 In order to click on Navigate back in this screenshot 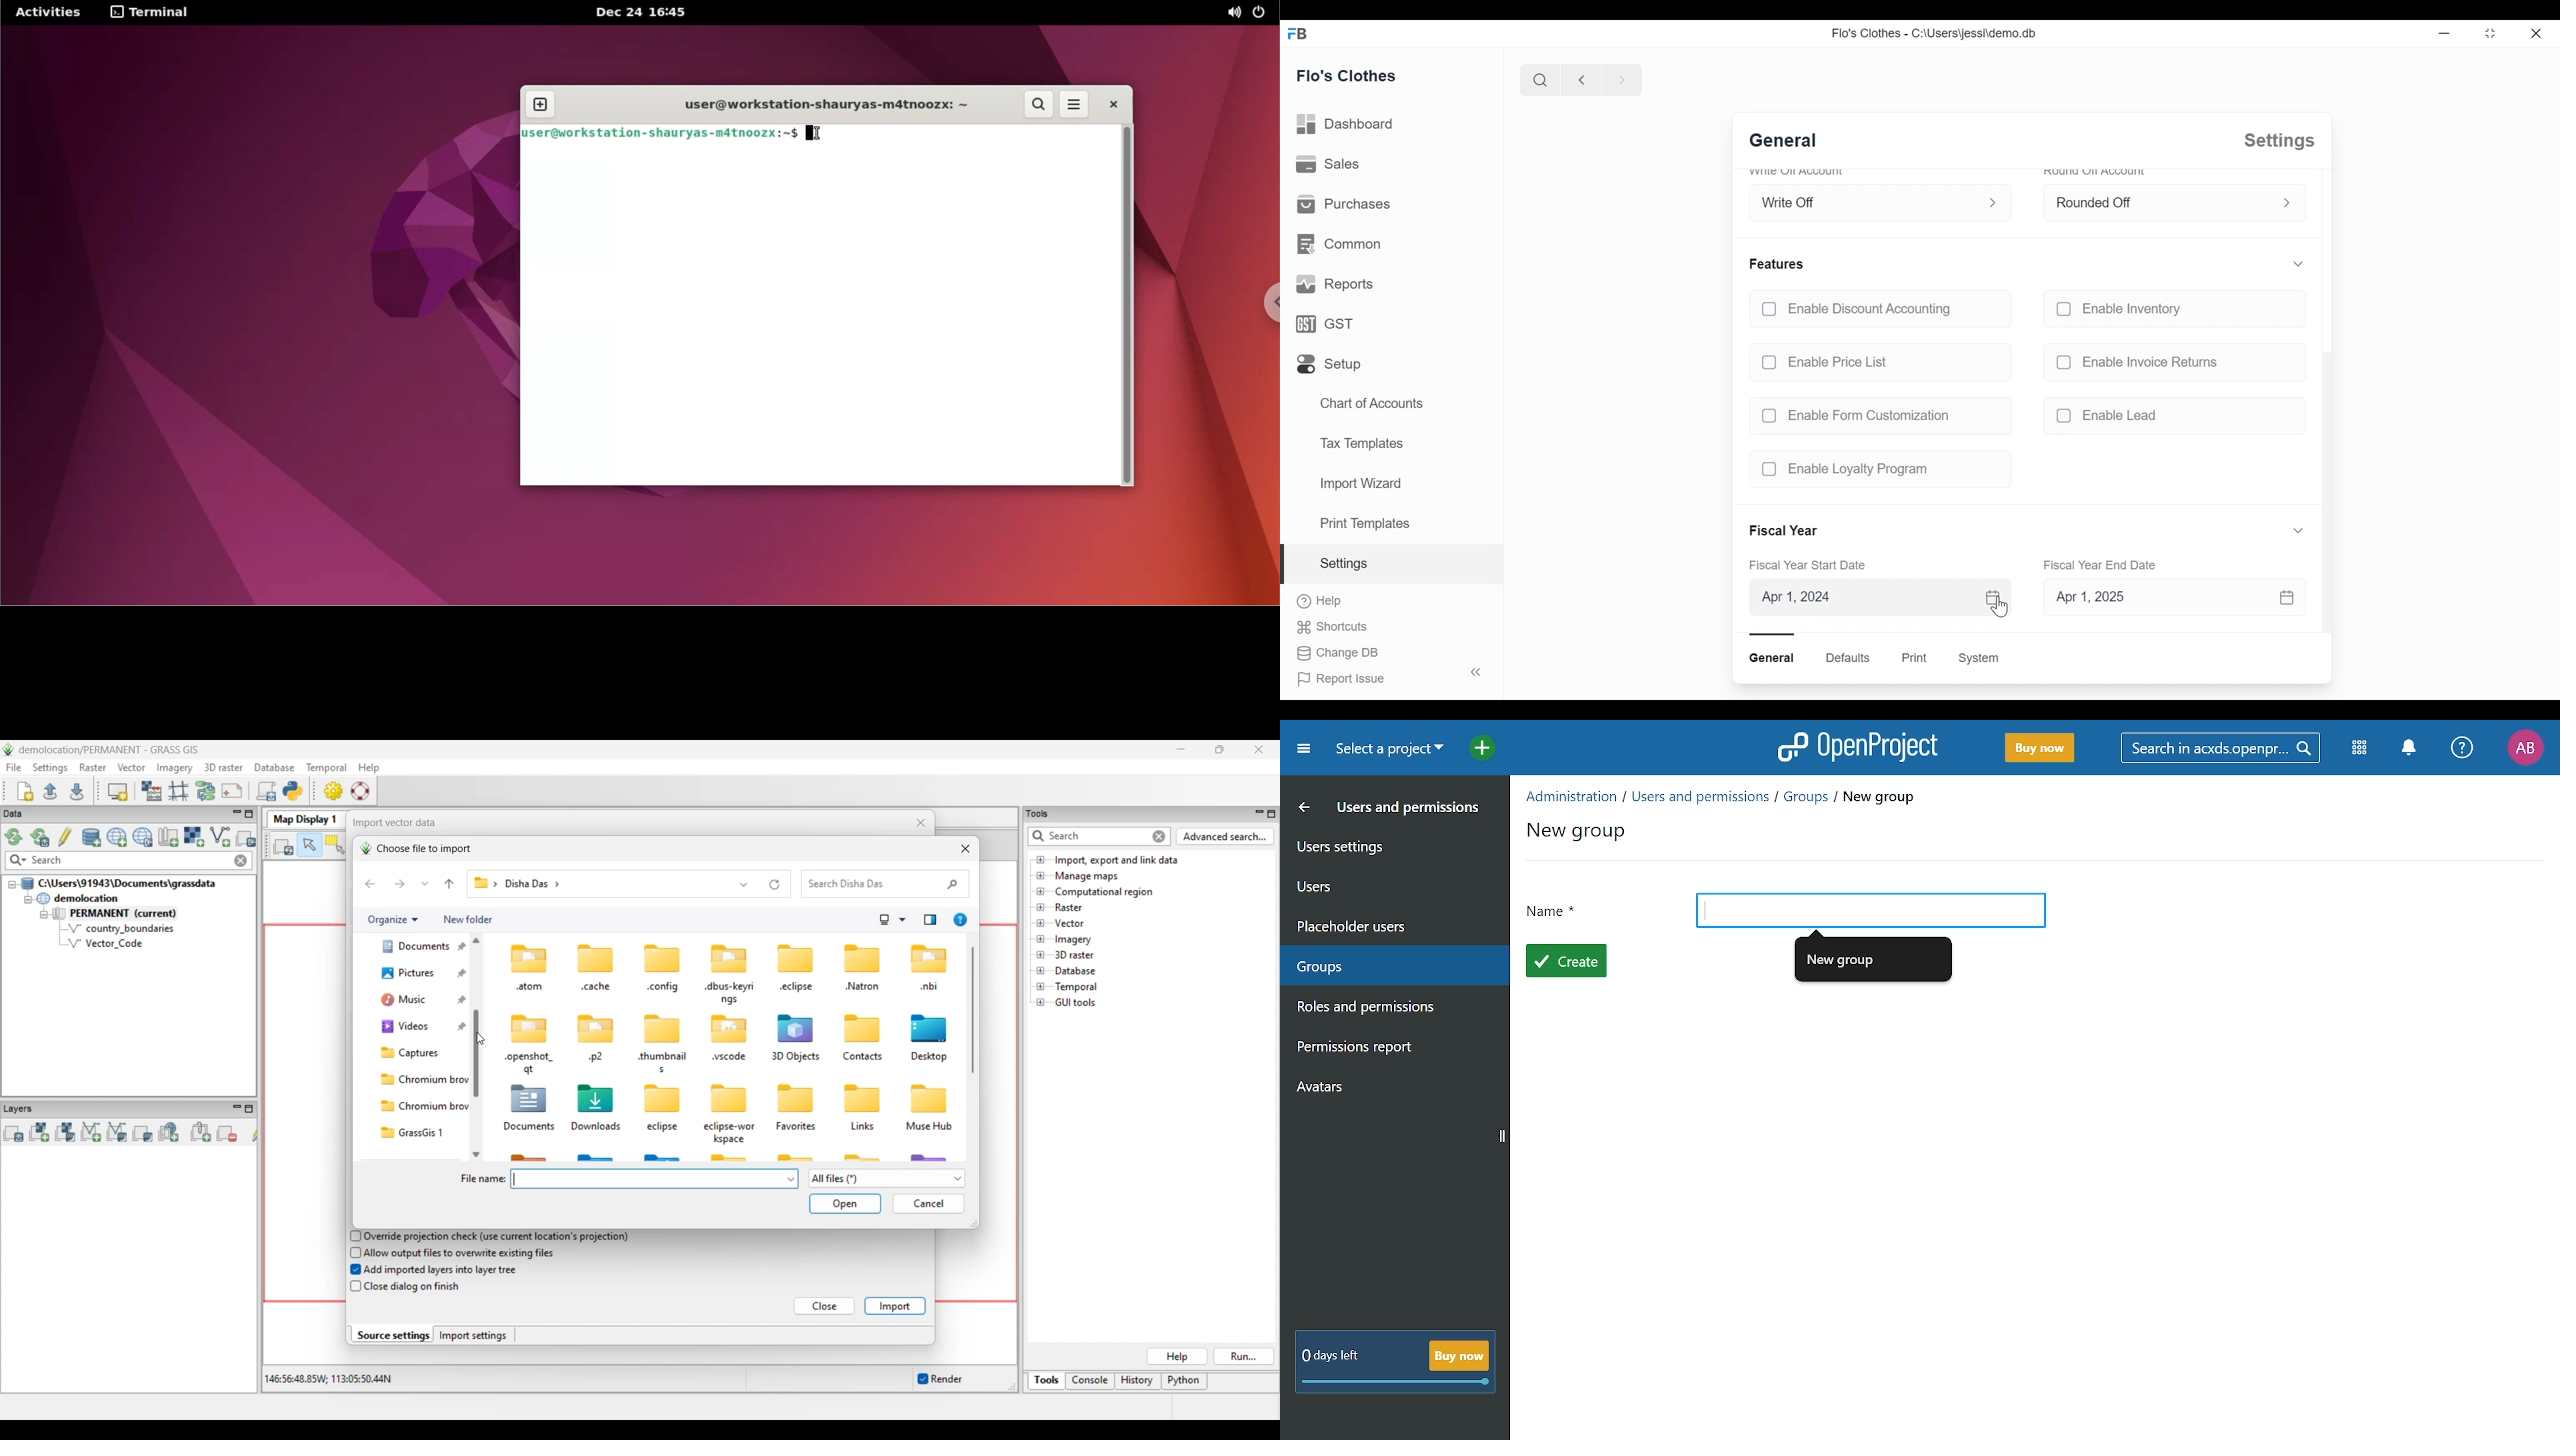, I will do `click(1579, 79)`.